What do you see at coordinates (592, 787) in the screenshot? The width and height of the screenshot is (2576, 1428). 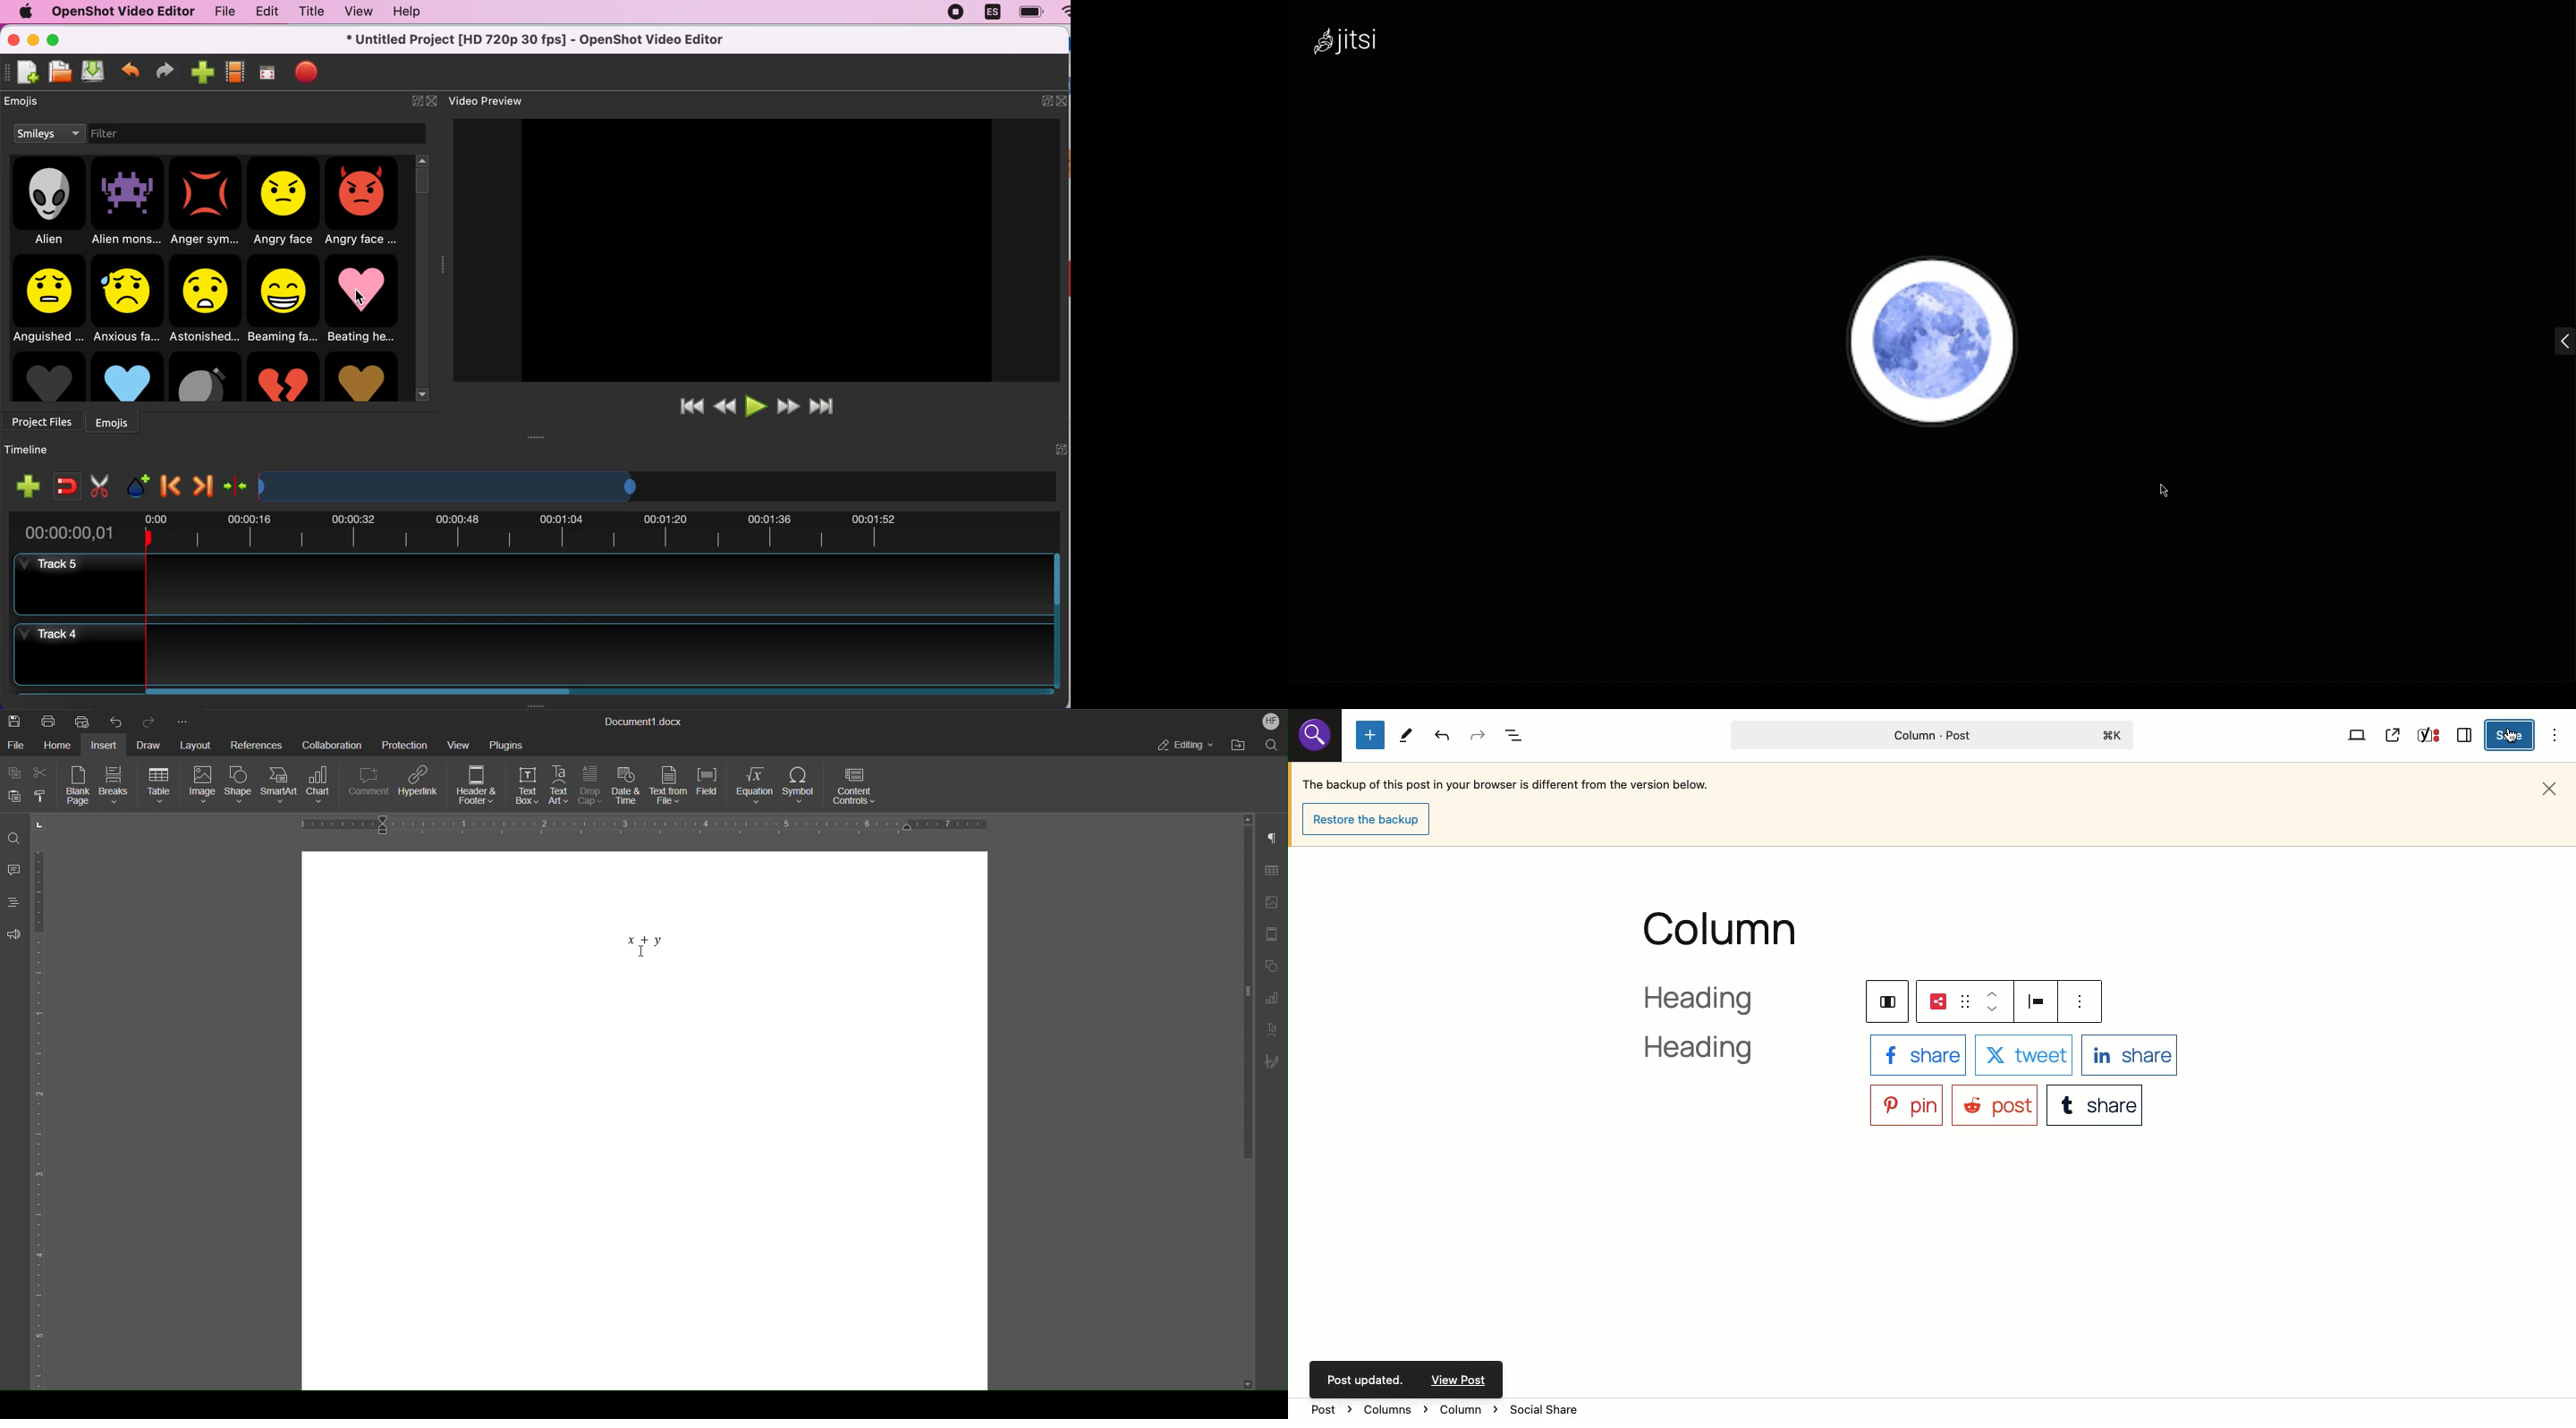 I see `Drop Cap` at bounding box center [592, 787].